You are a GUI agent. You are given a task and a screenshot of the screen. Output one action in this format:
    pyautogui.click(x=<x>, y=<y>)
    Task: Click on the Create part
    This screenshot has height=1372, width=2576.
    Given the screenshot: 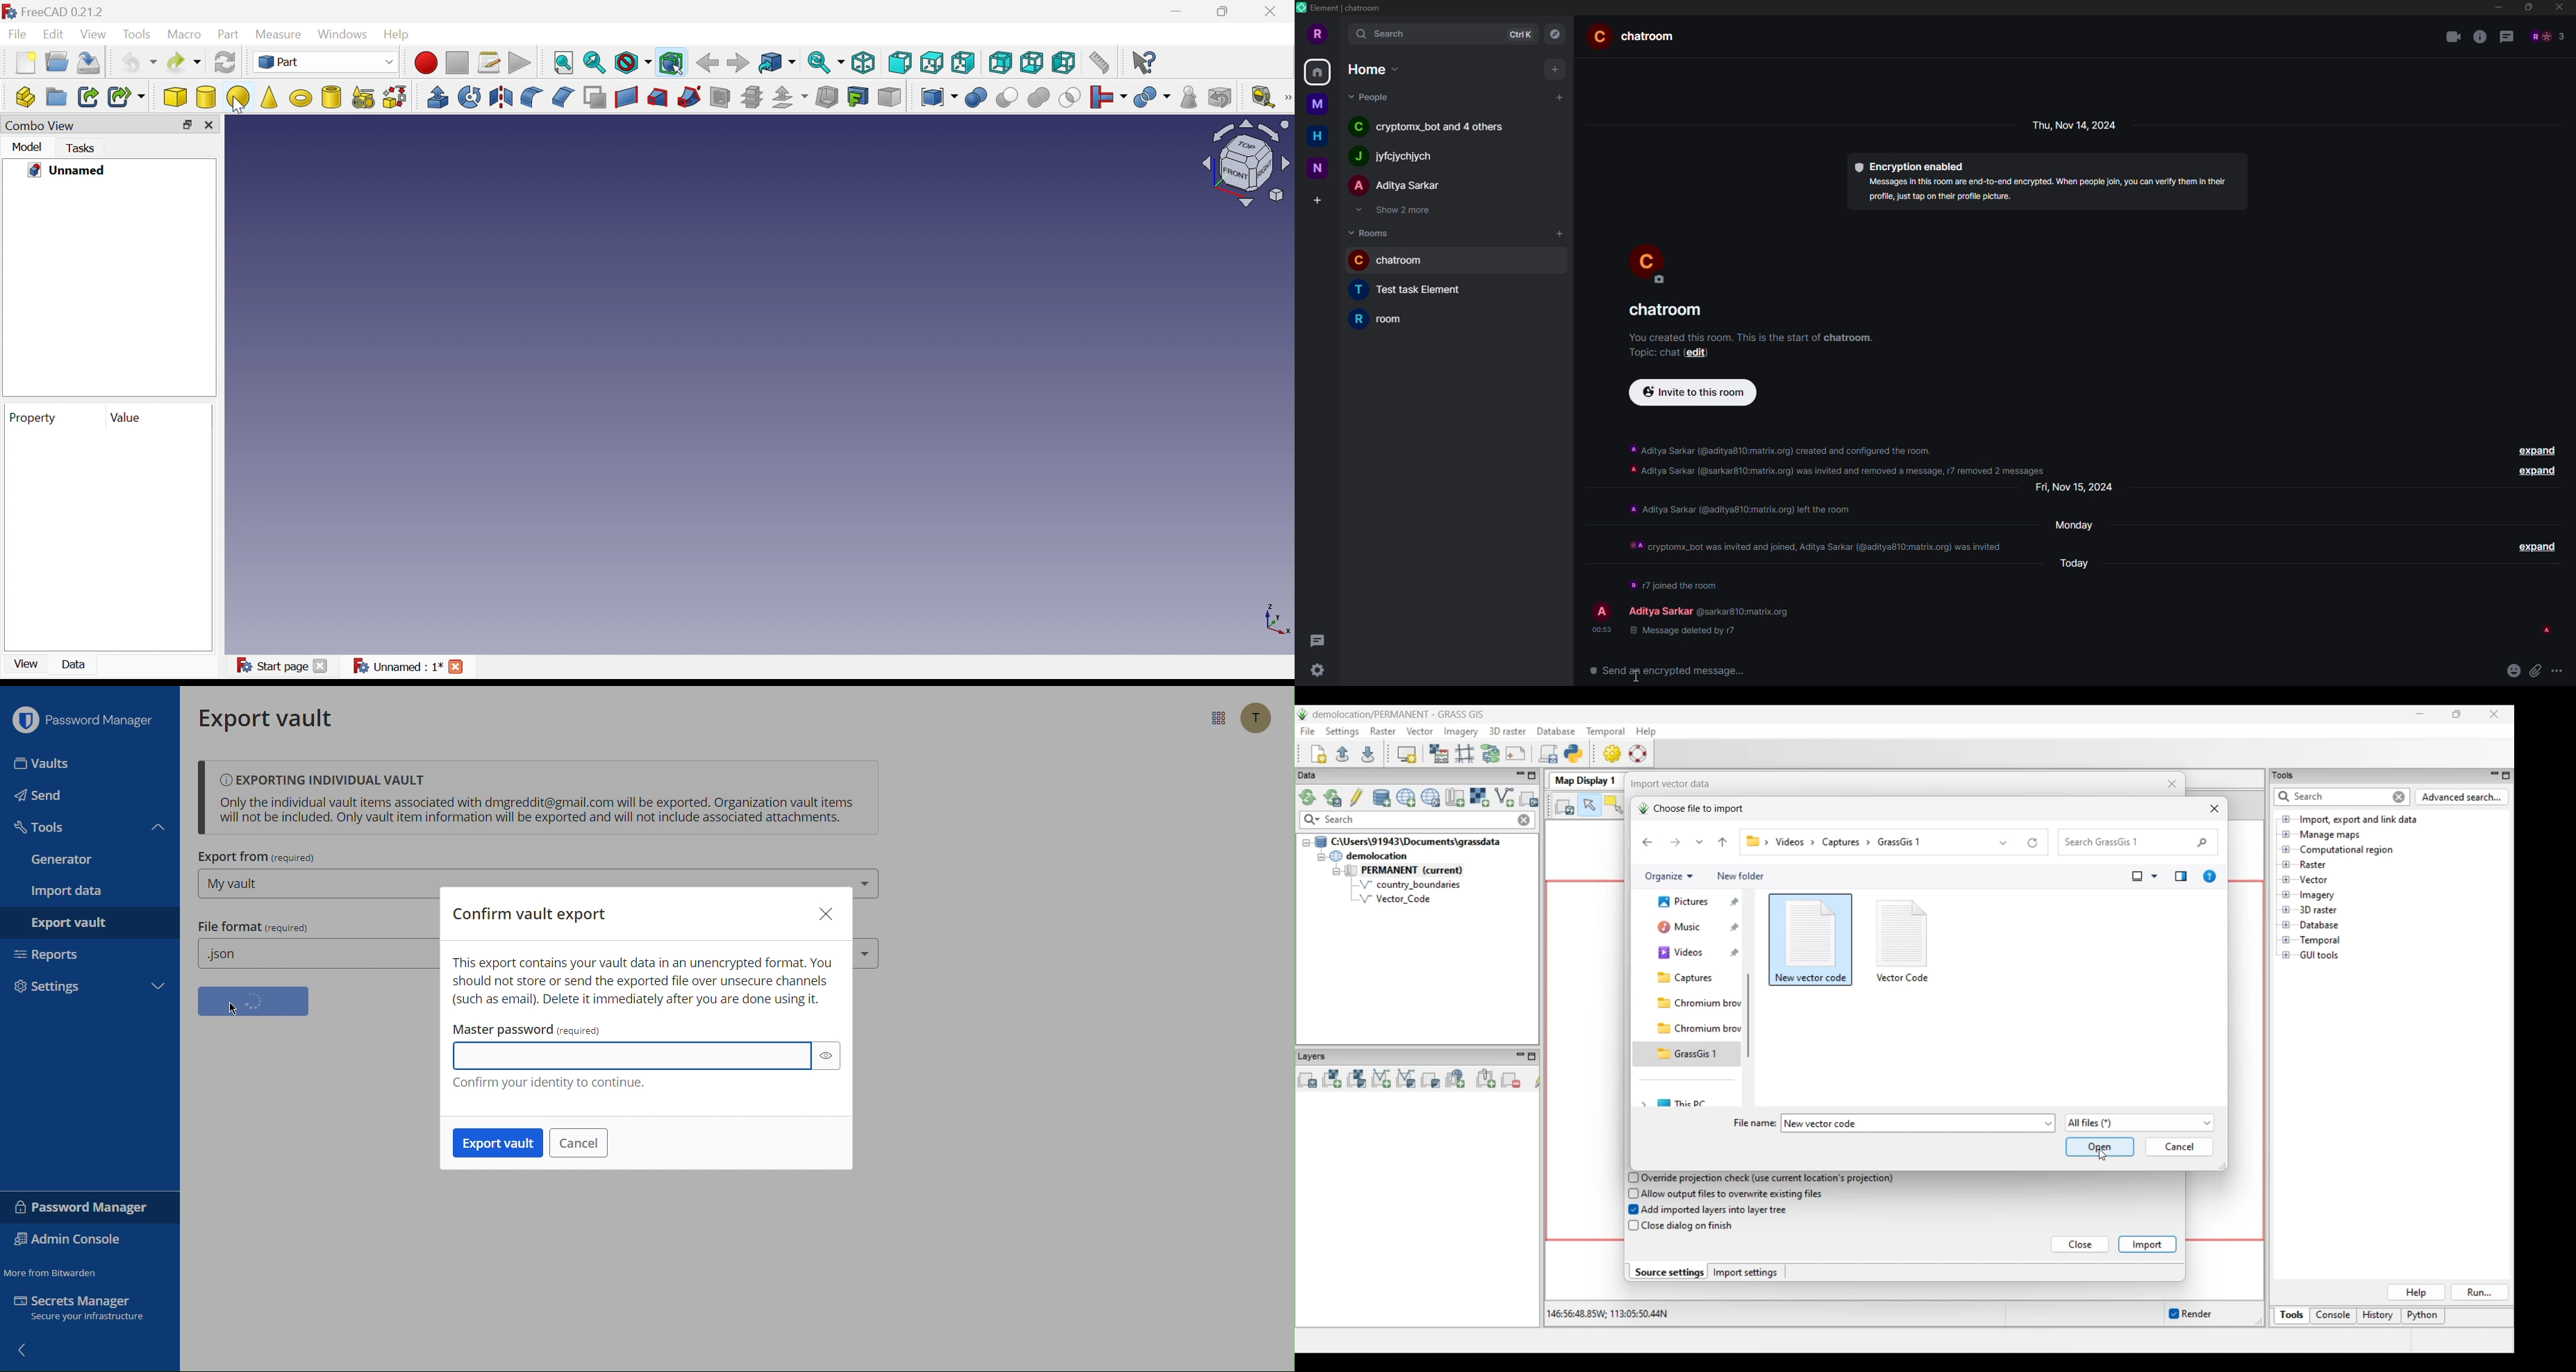 What is the action you would take?
    pyautogui.click(x=25, y=96)
    